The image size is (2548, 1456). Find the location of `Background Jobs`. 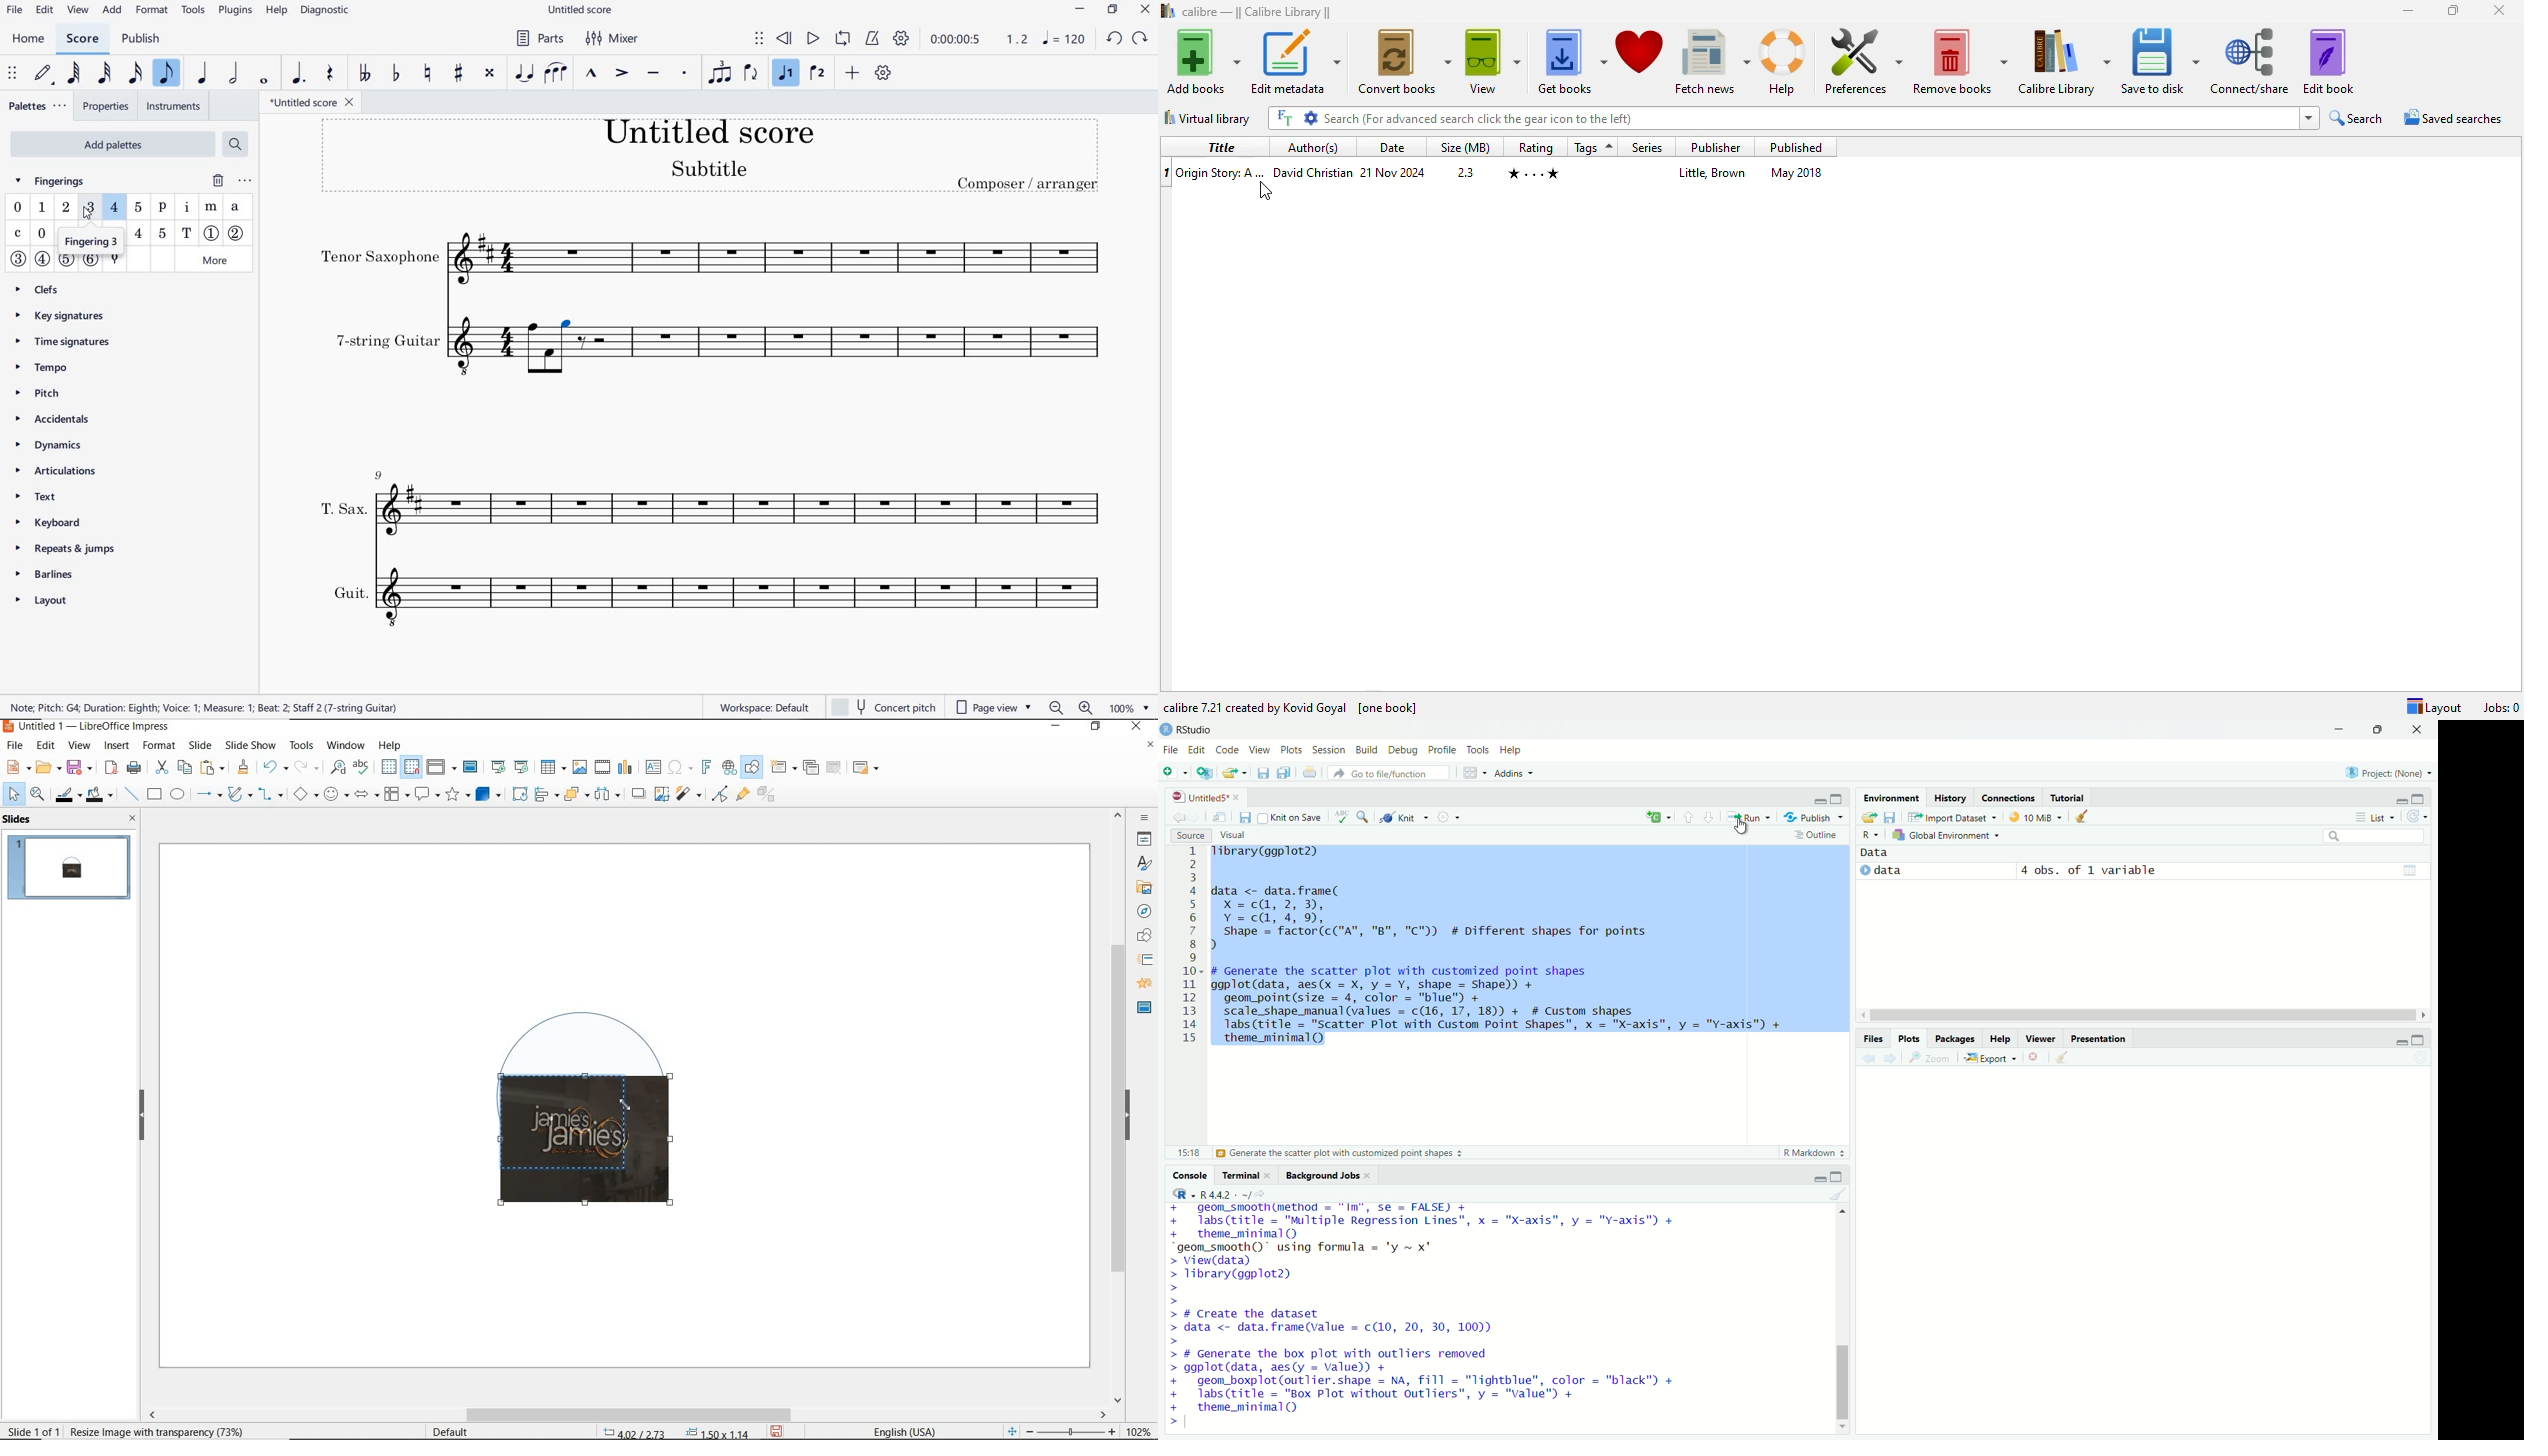

Background Jobs is located at coordinates (1320, 1175).